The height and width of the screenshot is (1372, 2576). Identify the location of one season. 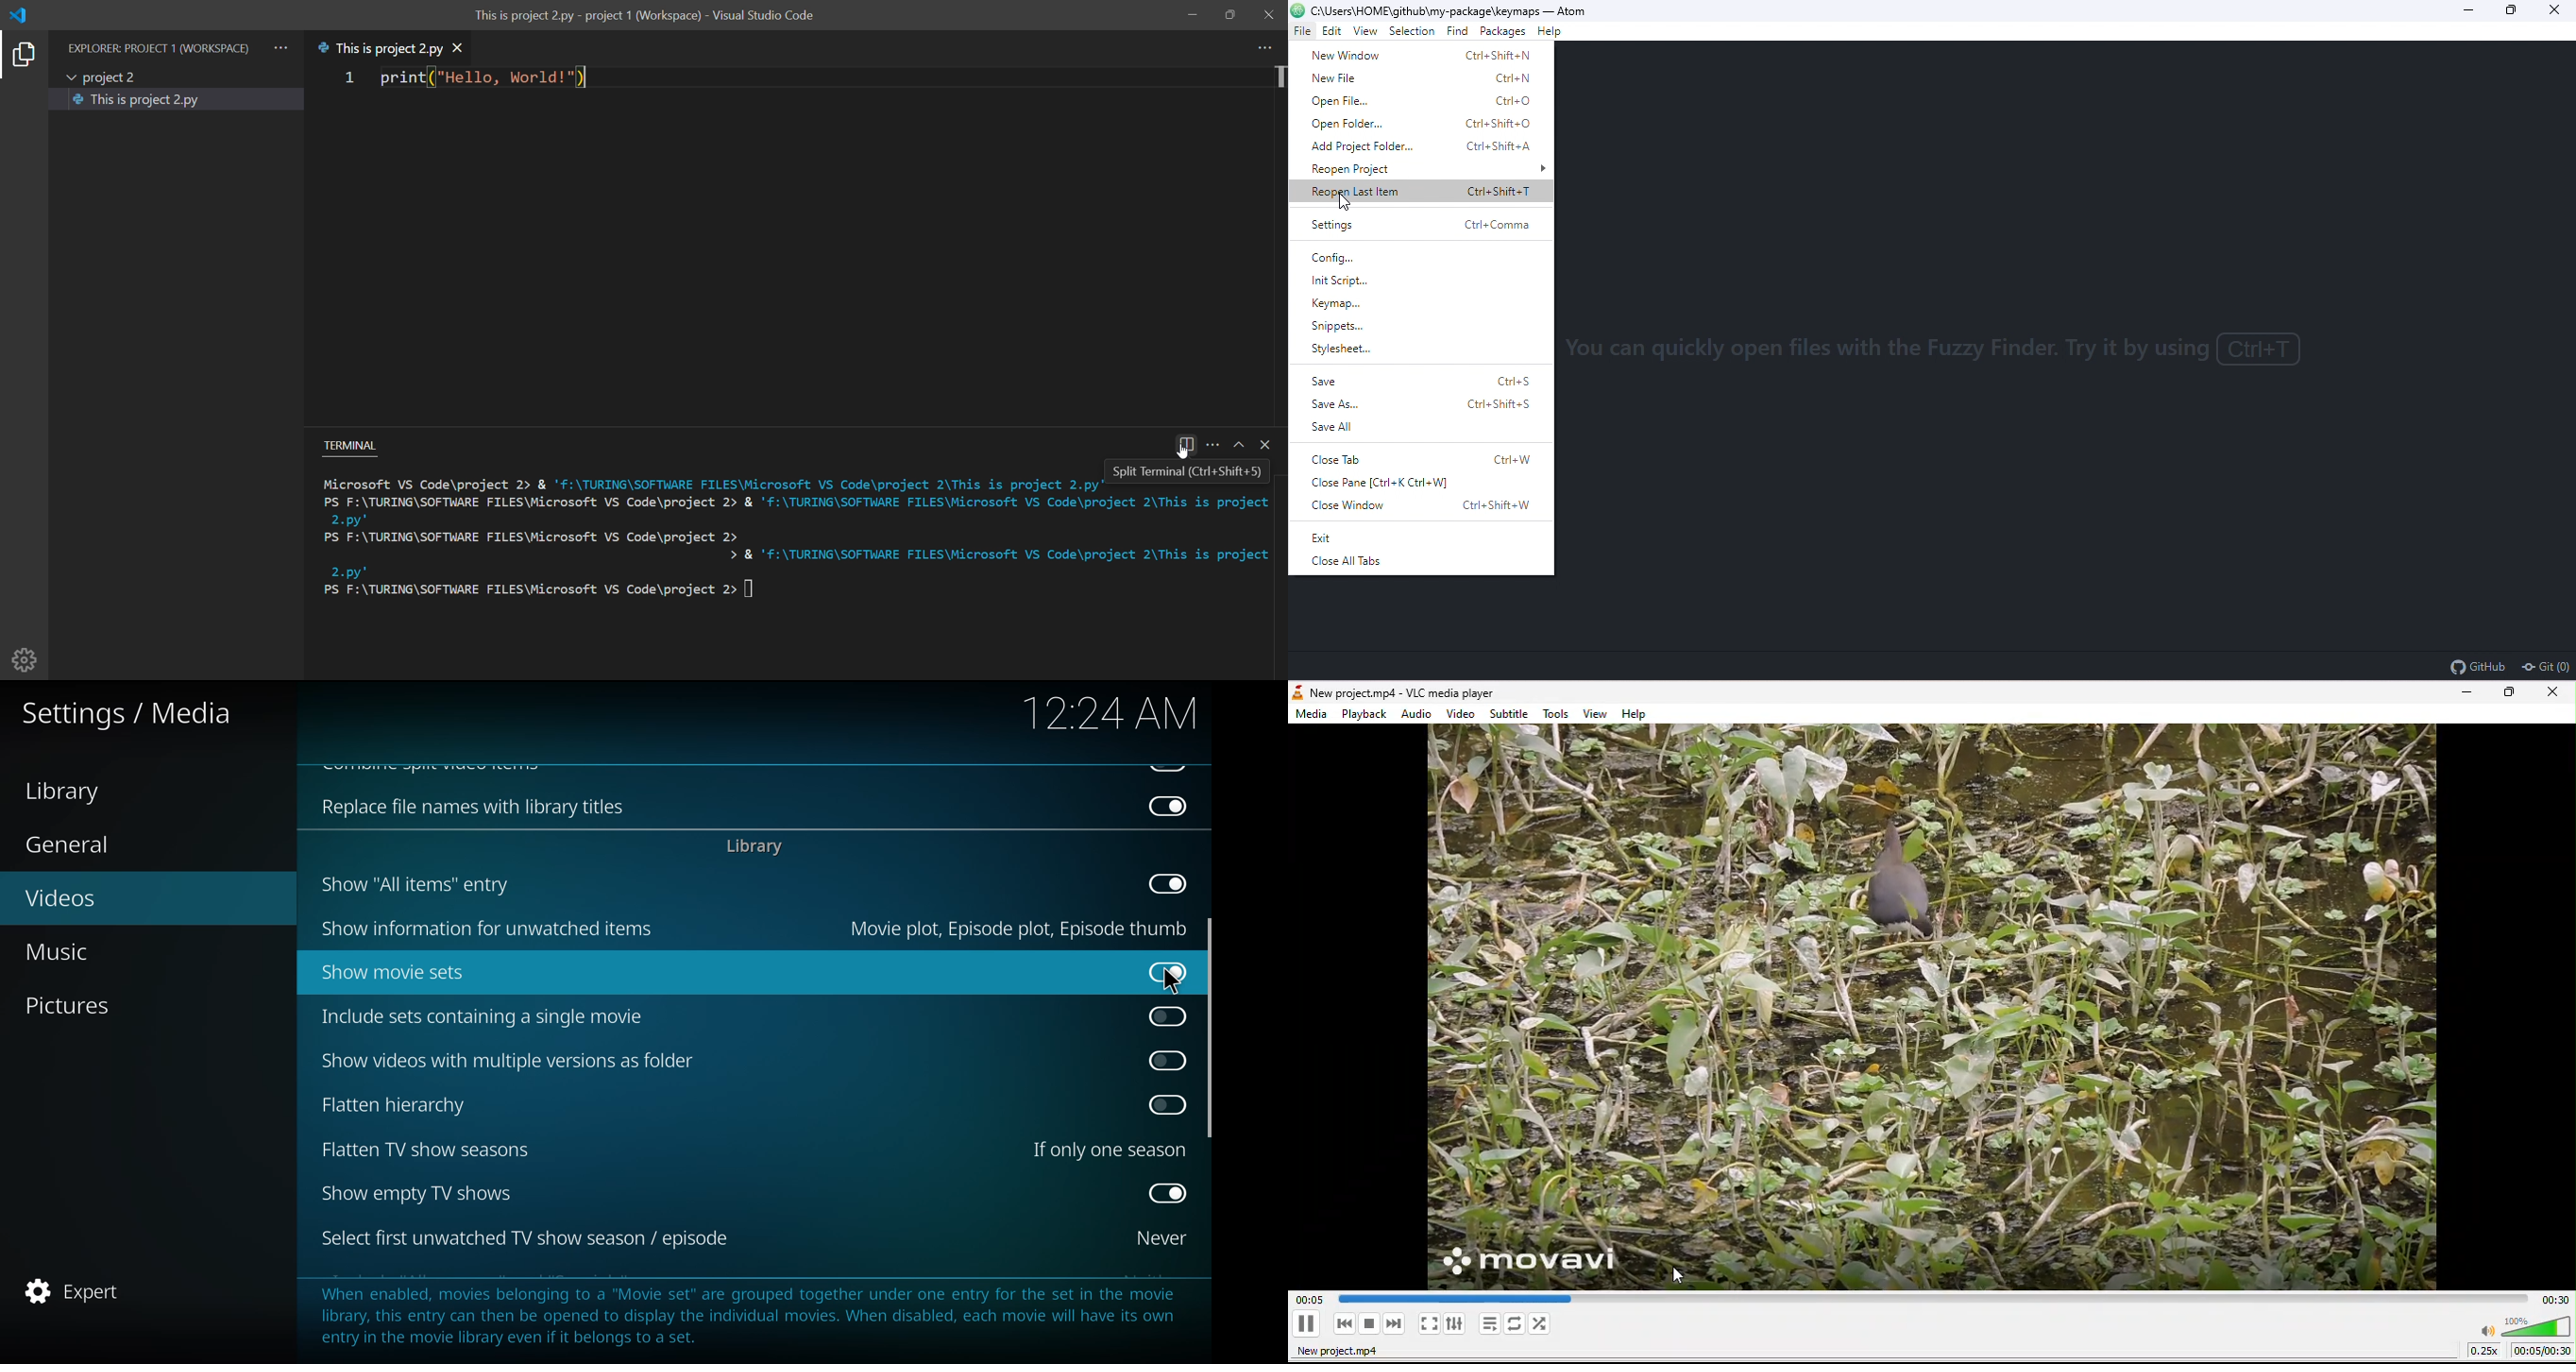
(1109, 1149).